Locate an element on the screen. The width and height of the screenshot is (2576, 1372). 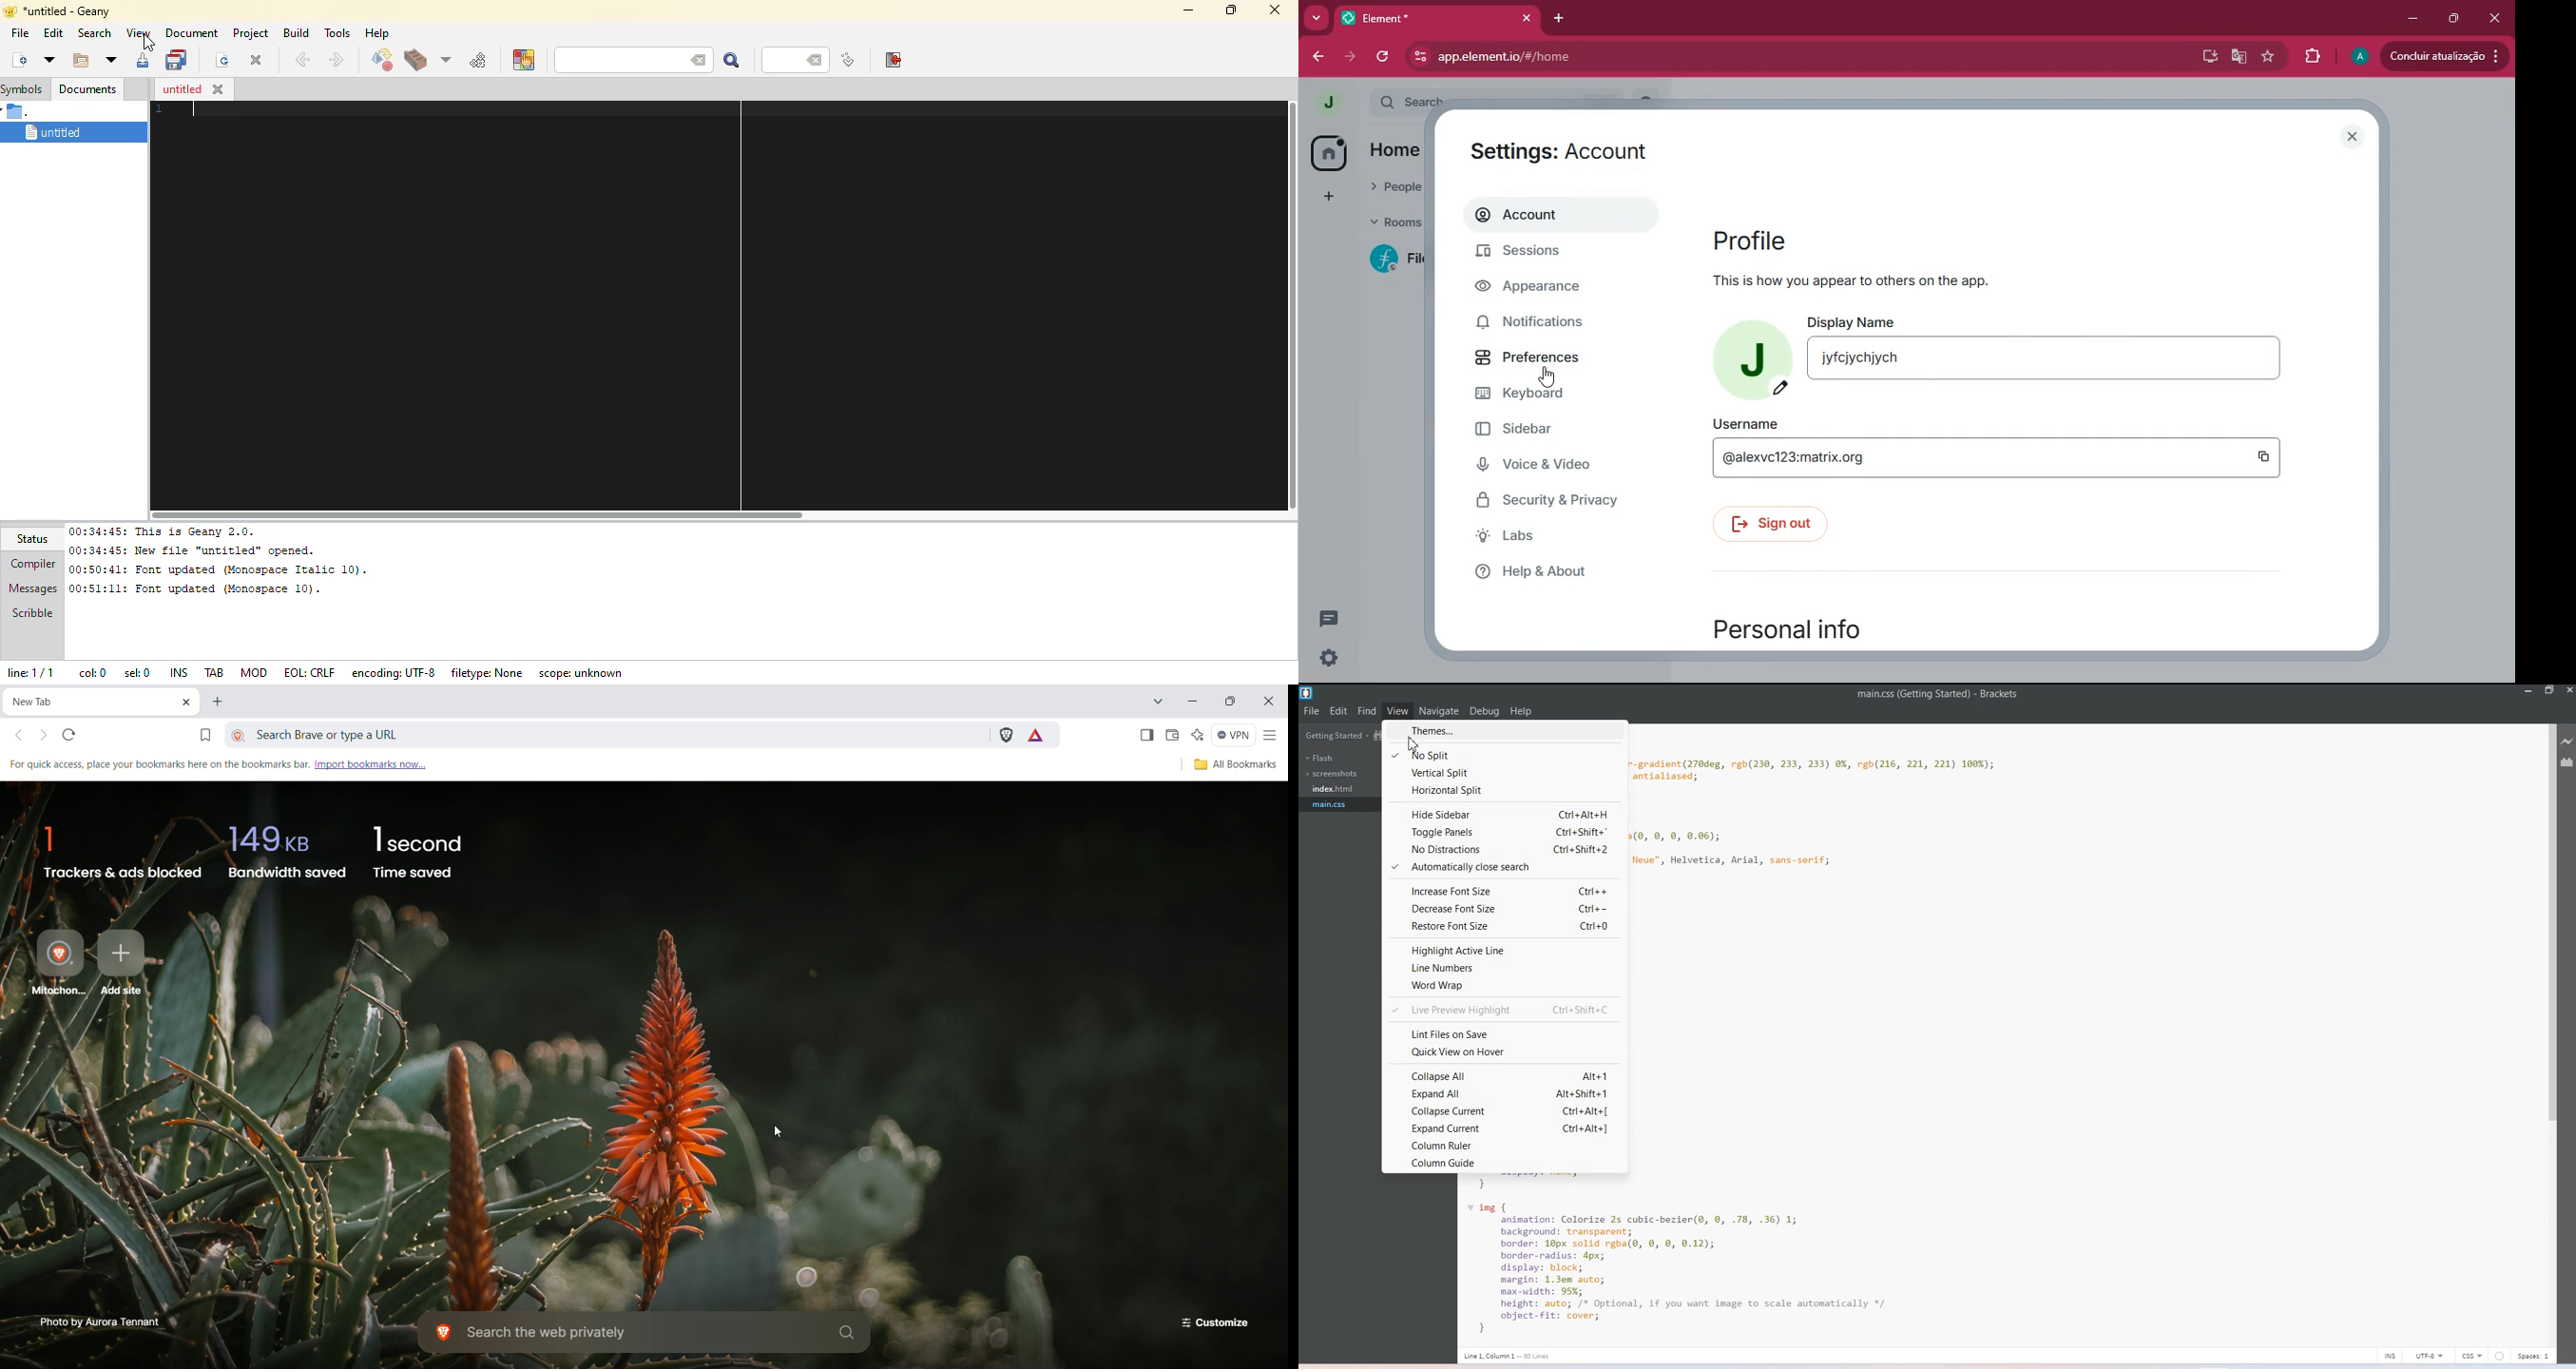
Toggle panels is located at coordinates (1506, 832).